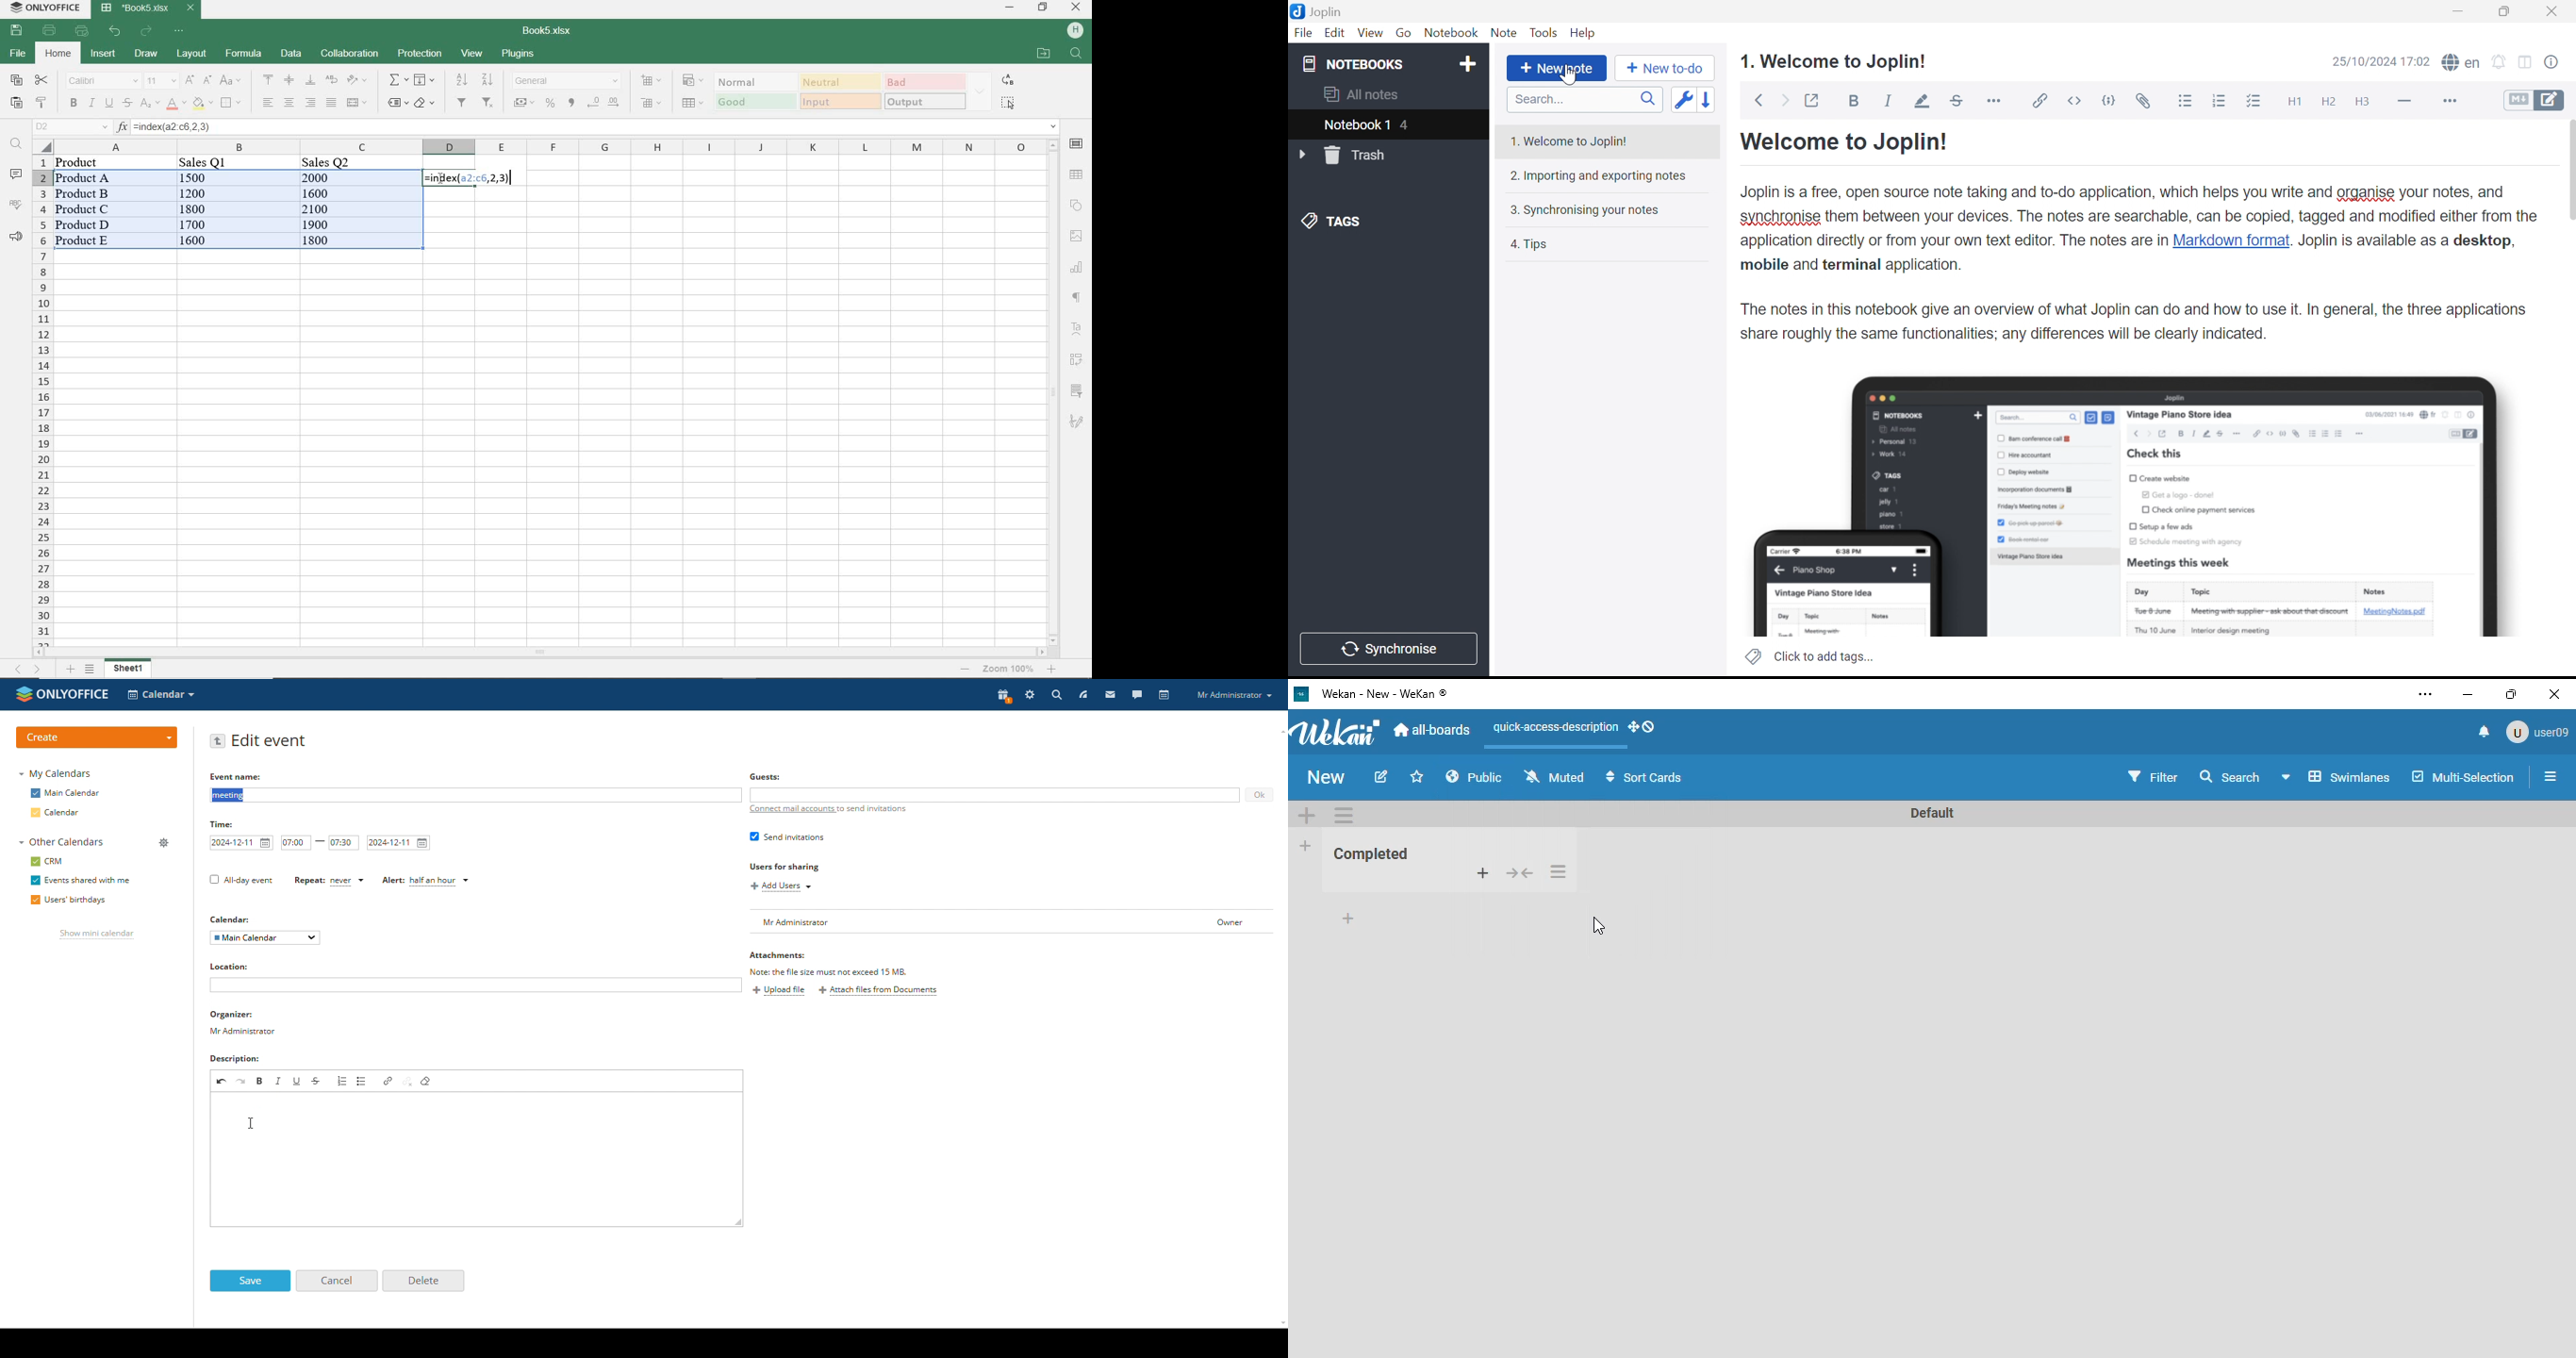 Image resolution: width=2576 pixels, height=1372 pixels. What do you see at coordinates (2485, 731) in the screenshot?
I see `notifications` at bounding box center [2485, 731].